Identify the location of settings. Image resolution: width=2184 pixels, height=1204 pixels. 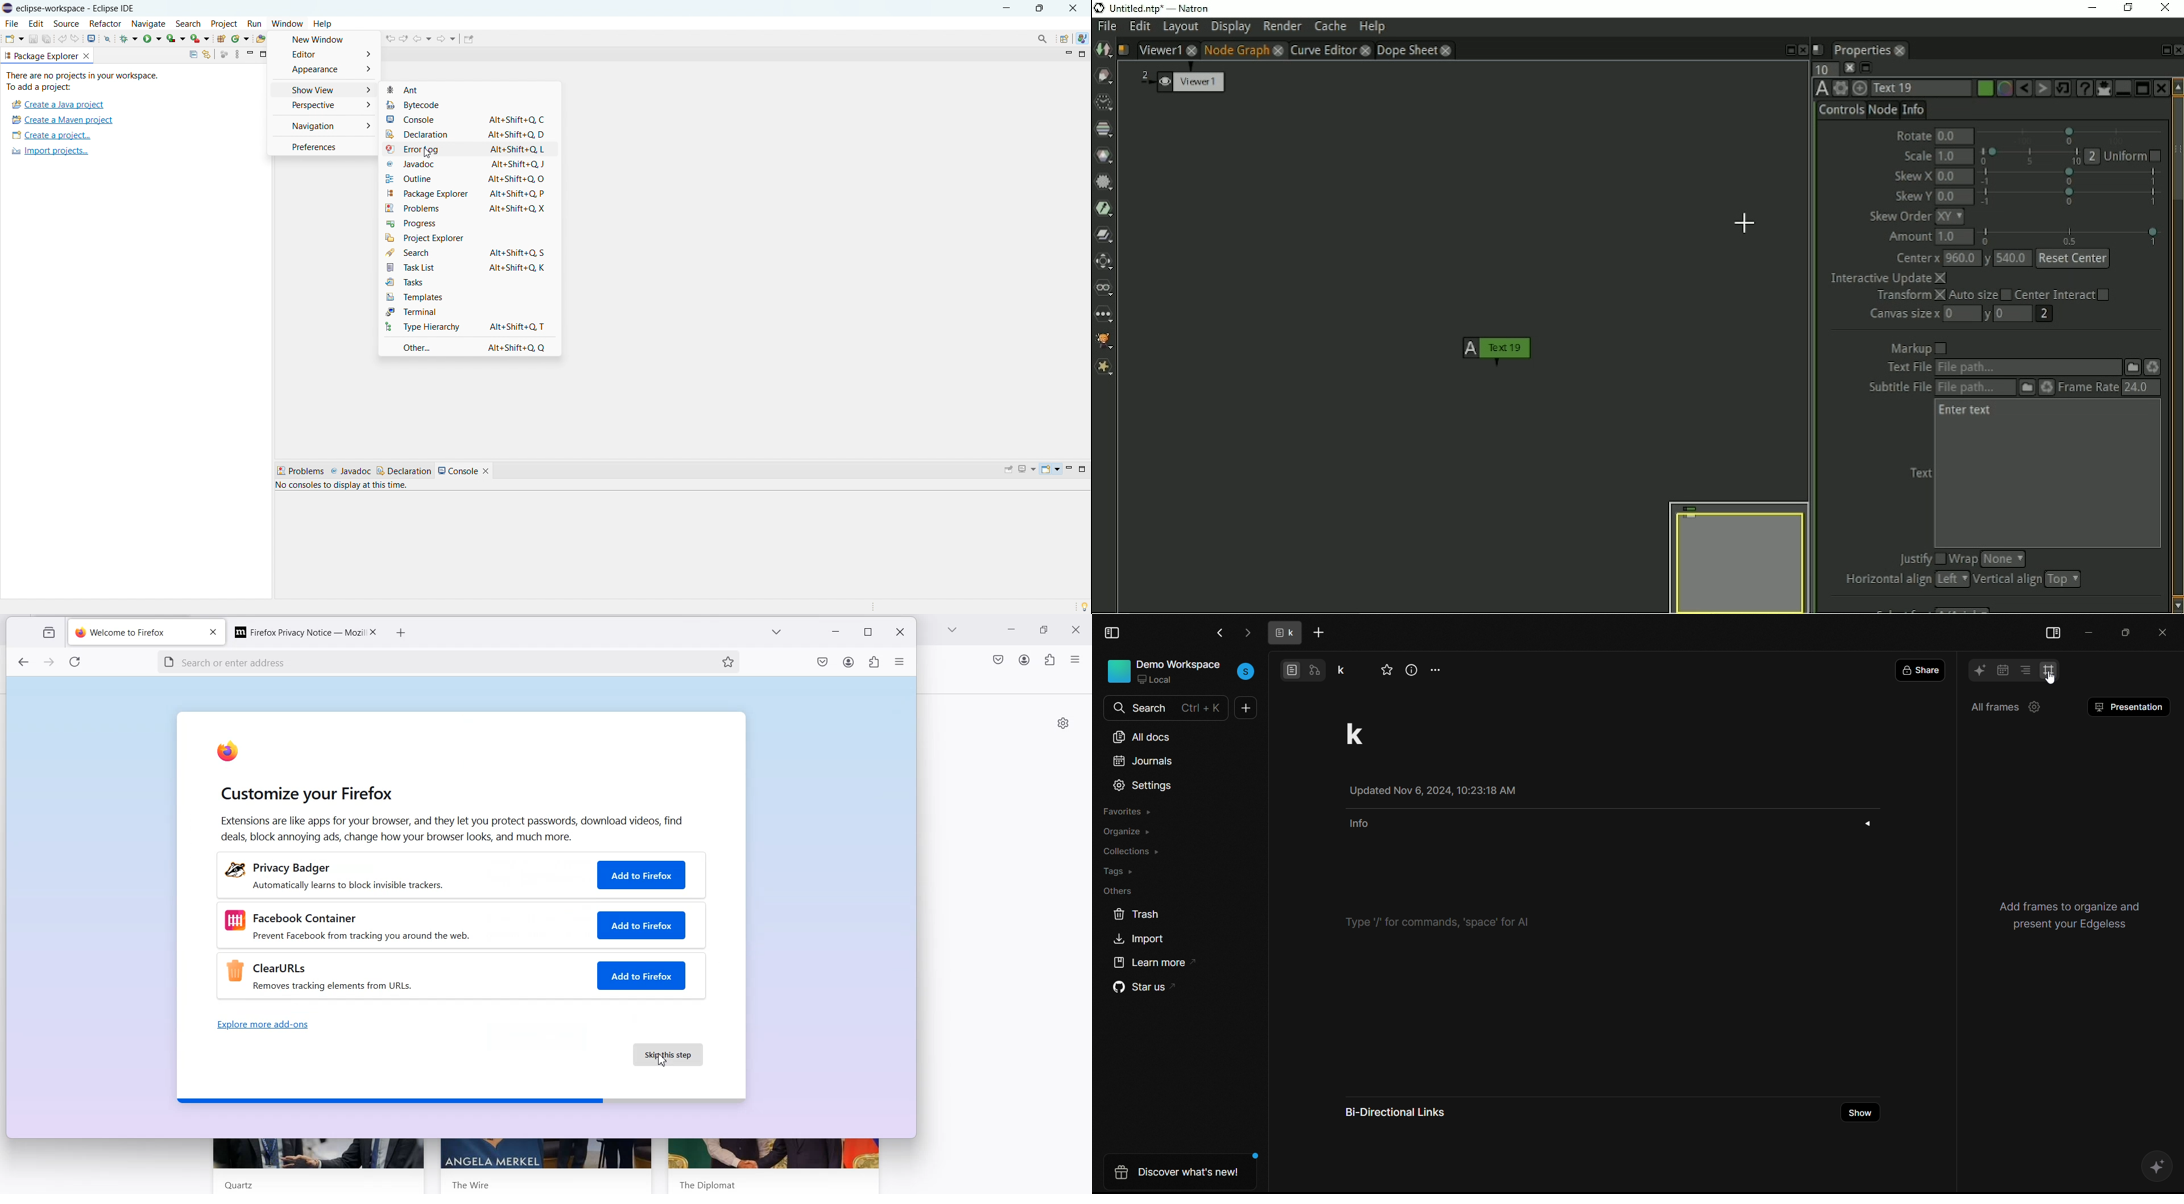
(1143, 786).